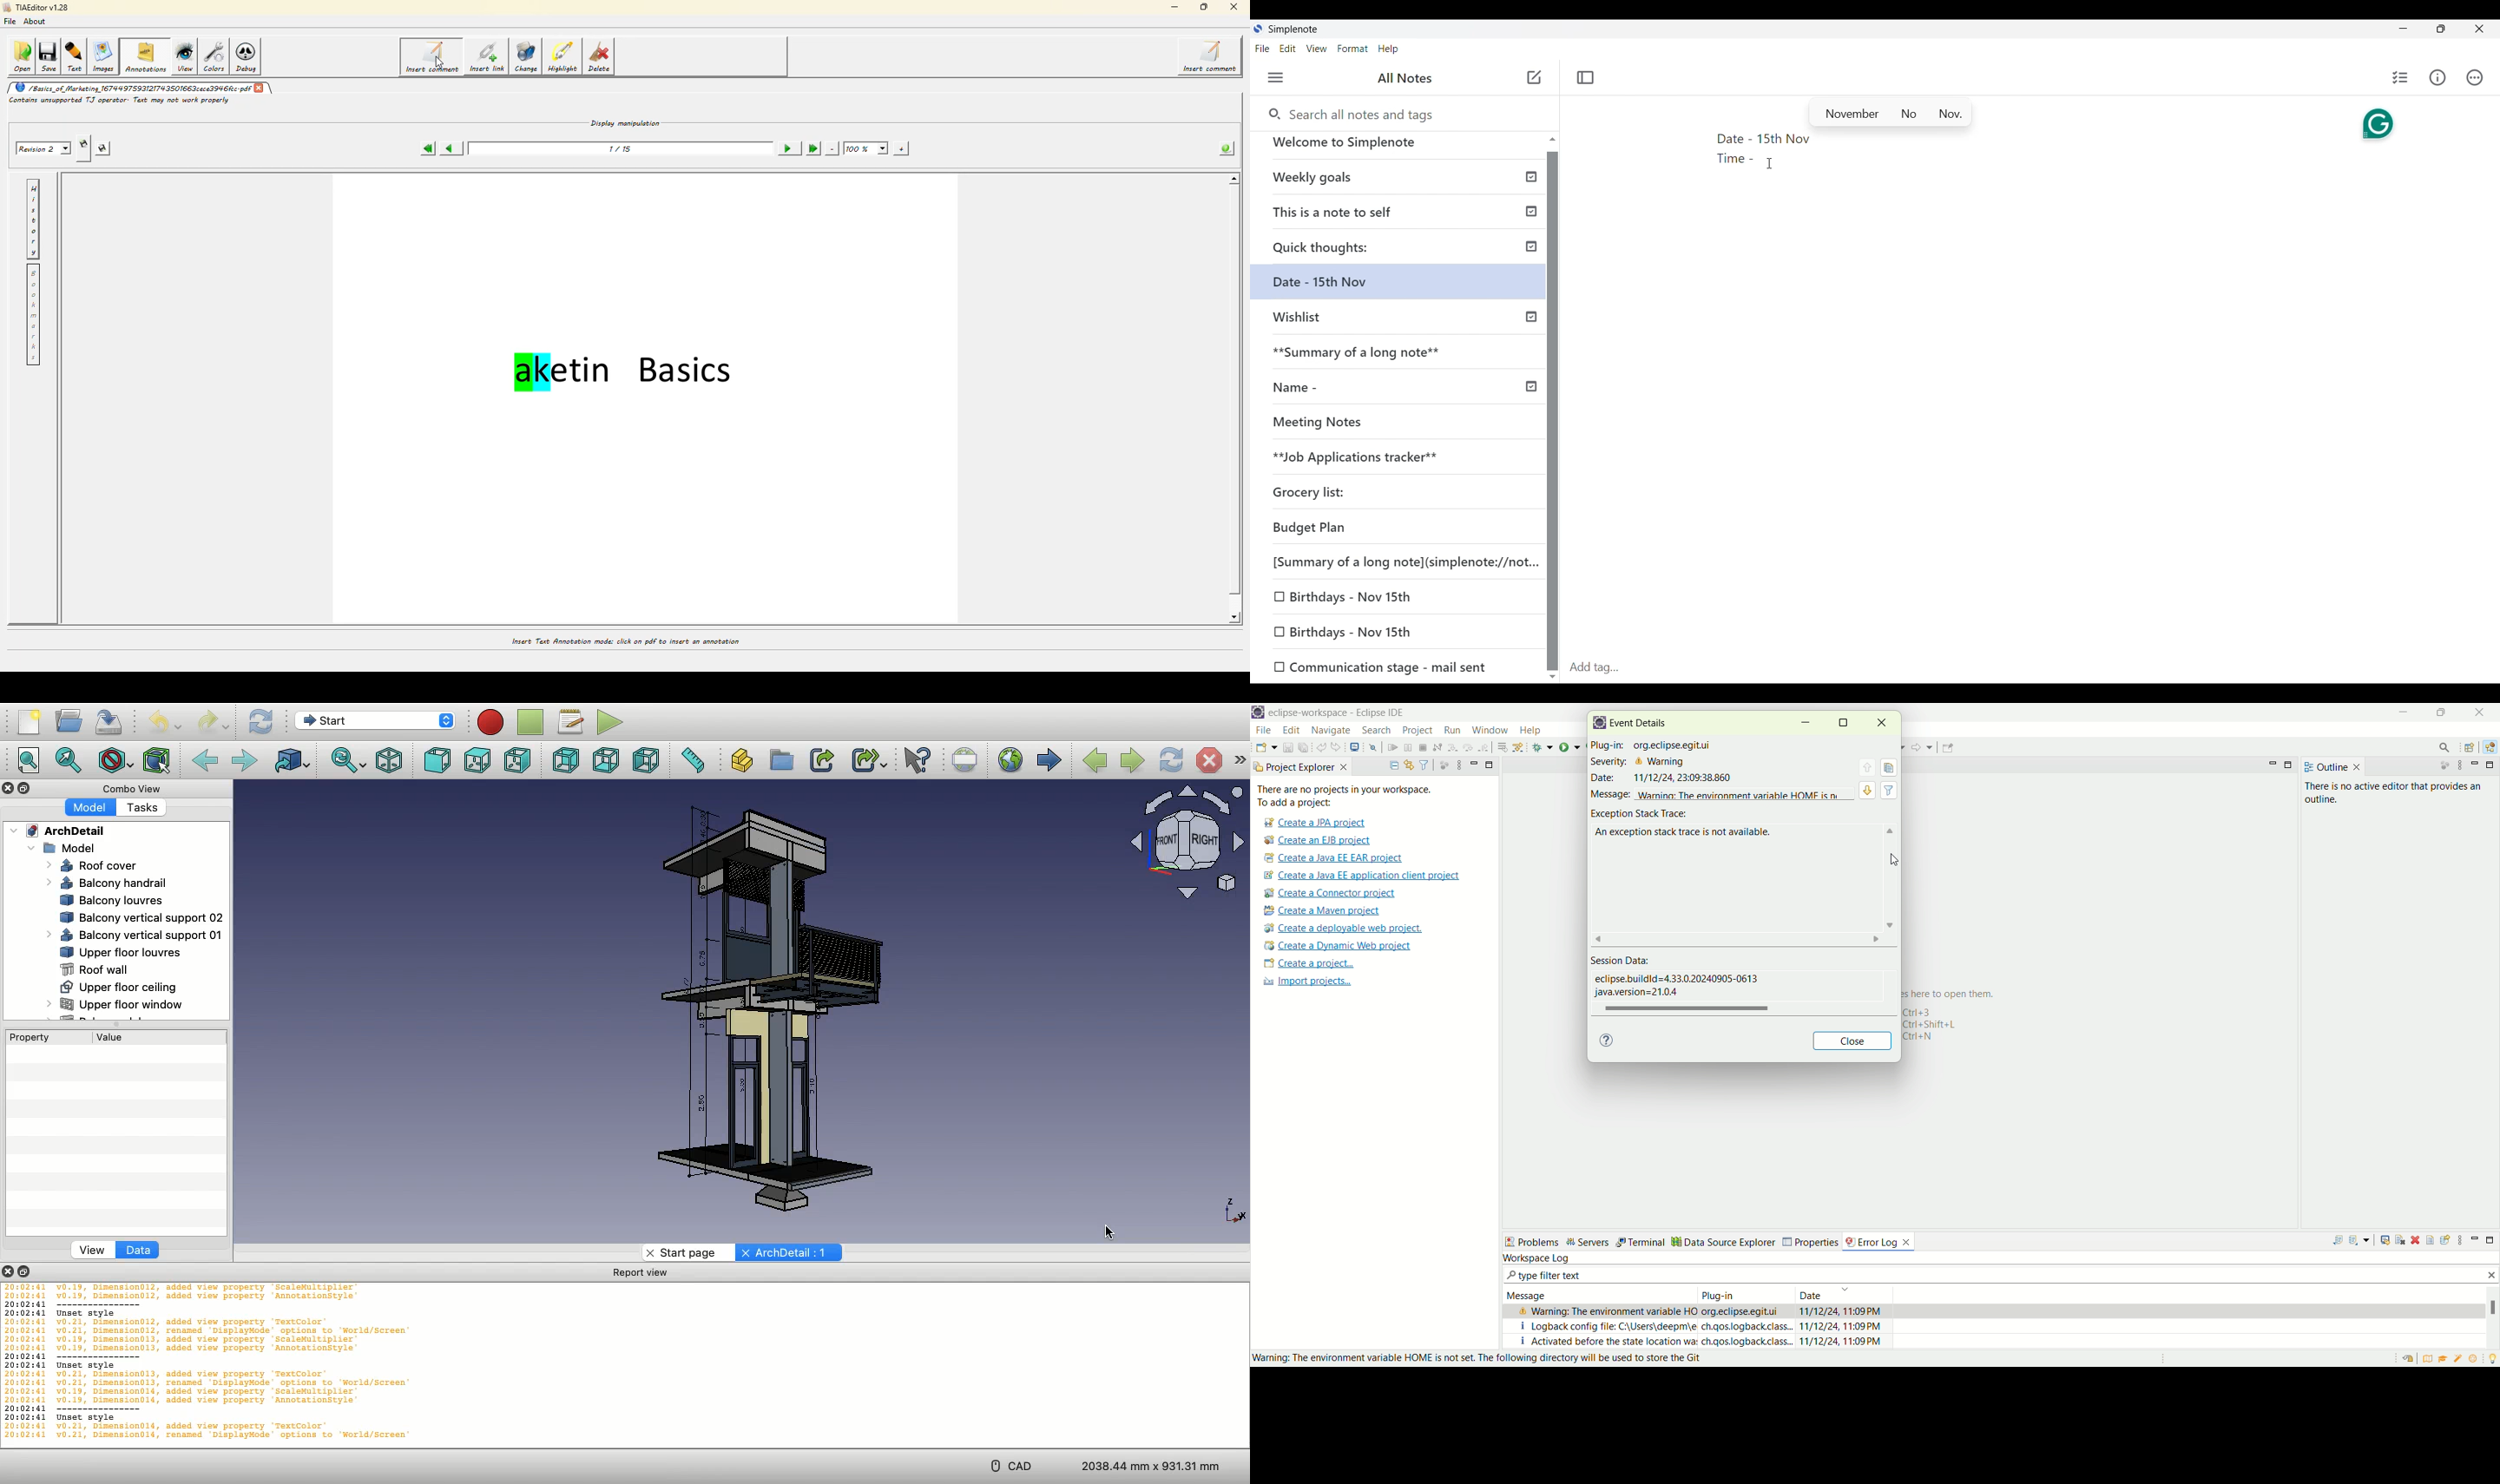 This screenshot has height=1484, width=2520. Describe the element at coordinates (1010, 760) in the screenshot. I see `Open website` at that location.